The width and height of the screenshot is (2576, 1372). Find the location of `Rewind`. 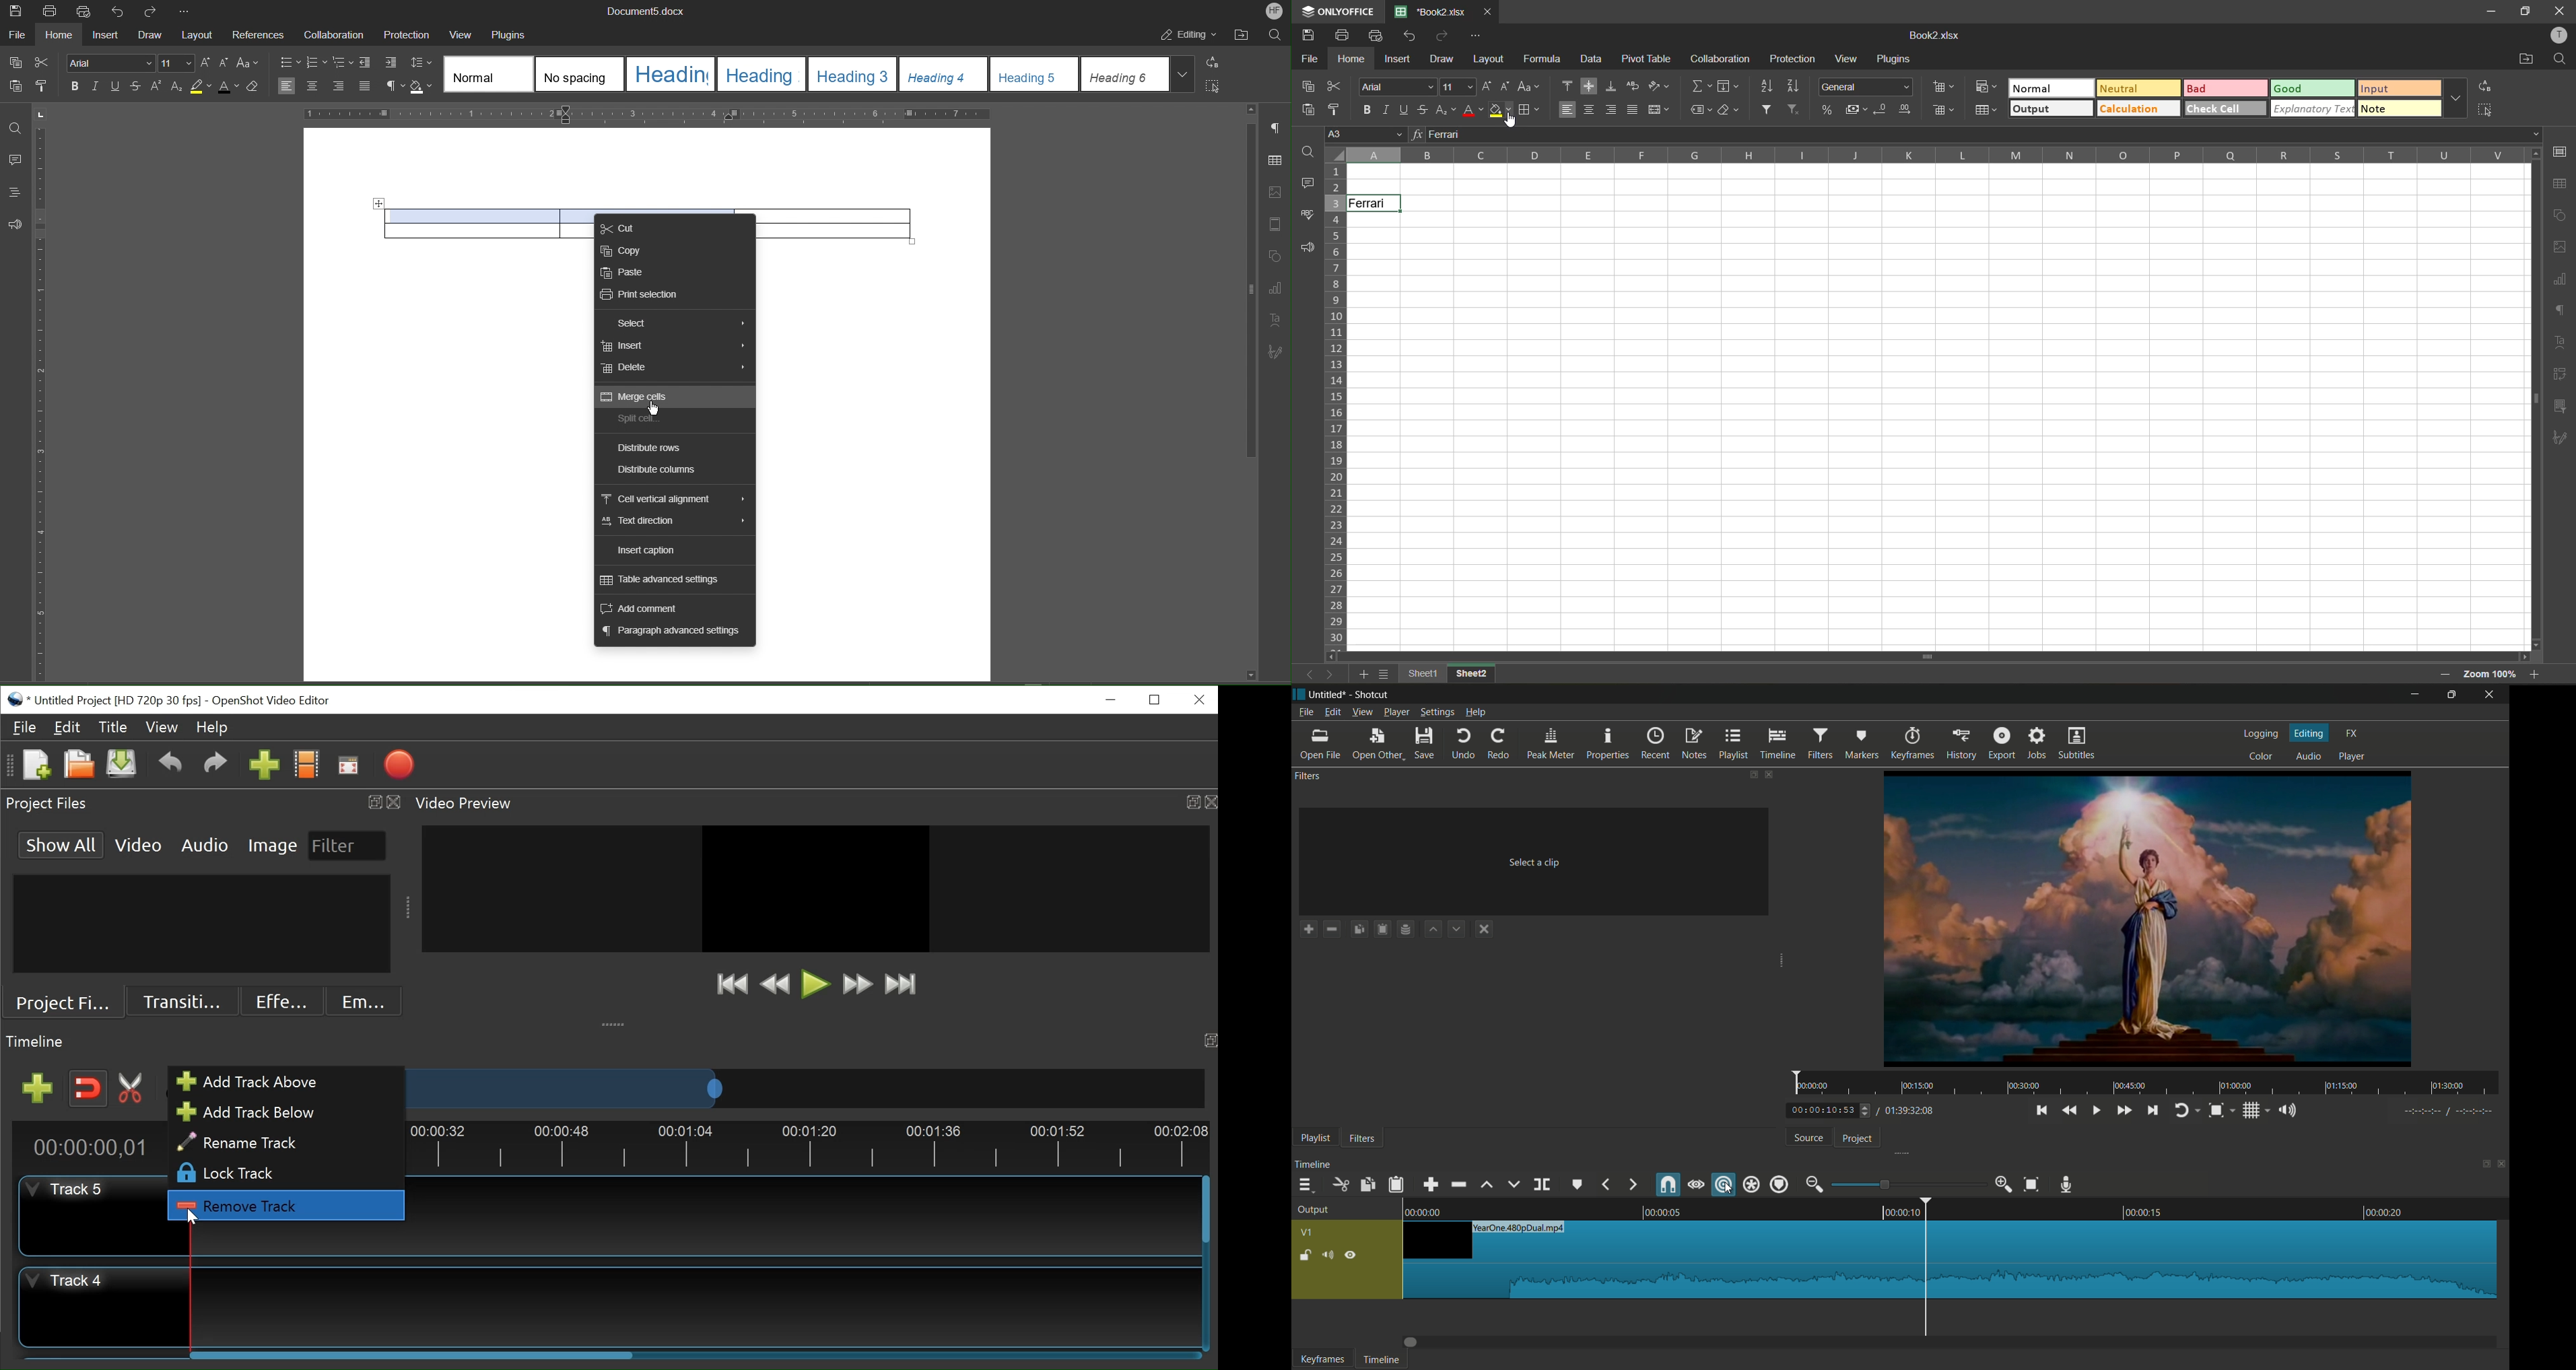

Rewind is located at coordinates (776, 985).